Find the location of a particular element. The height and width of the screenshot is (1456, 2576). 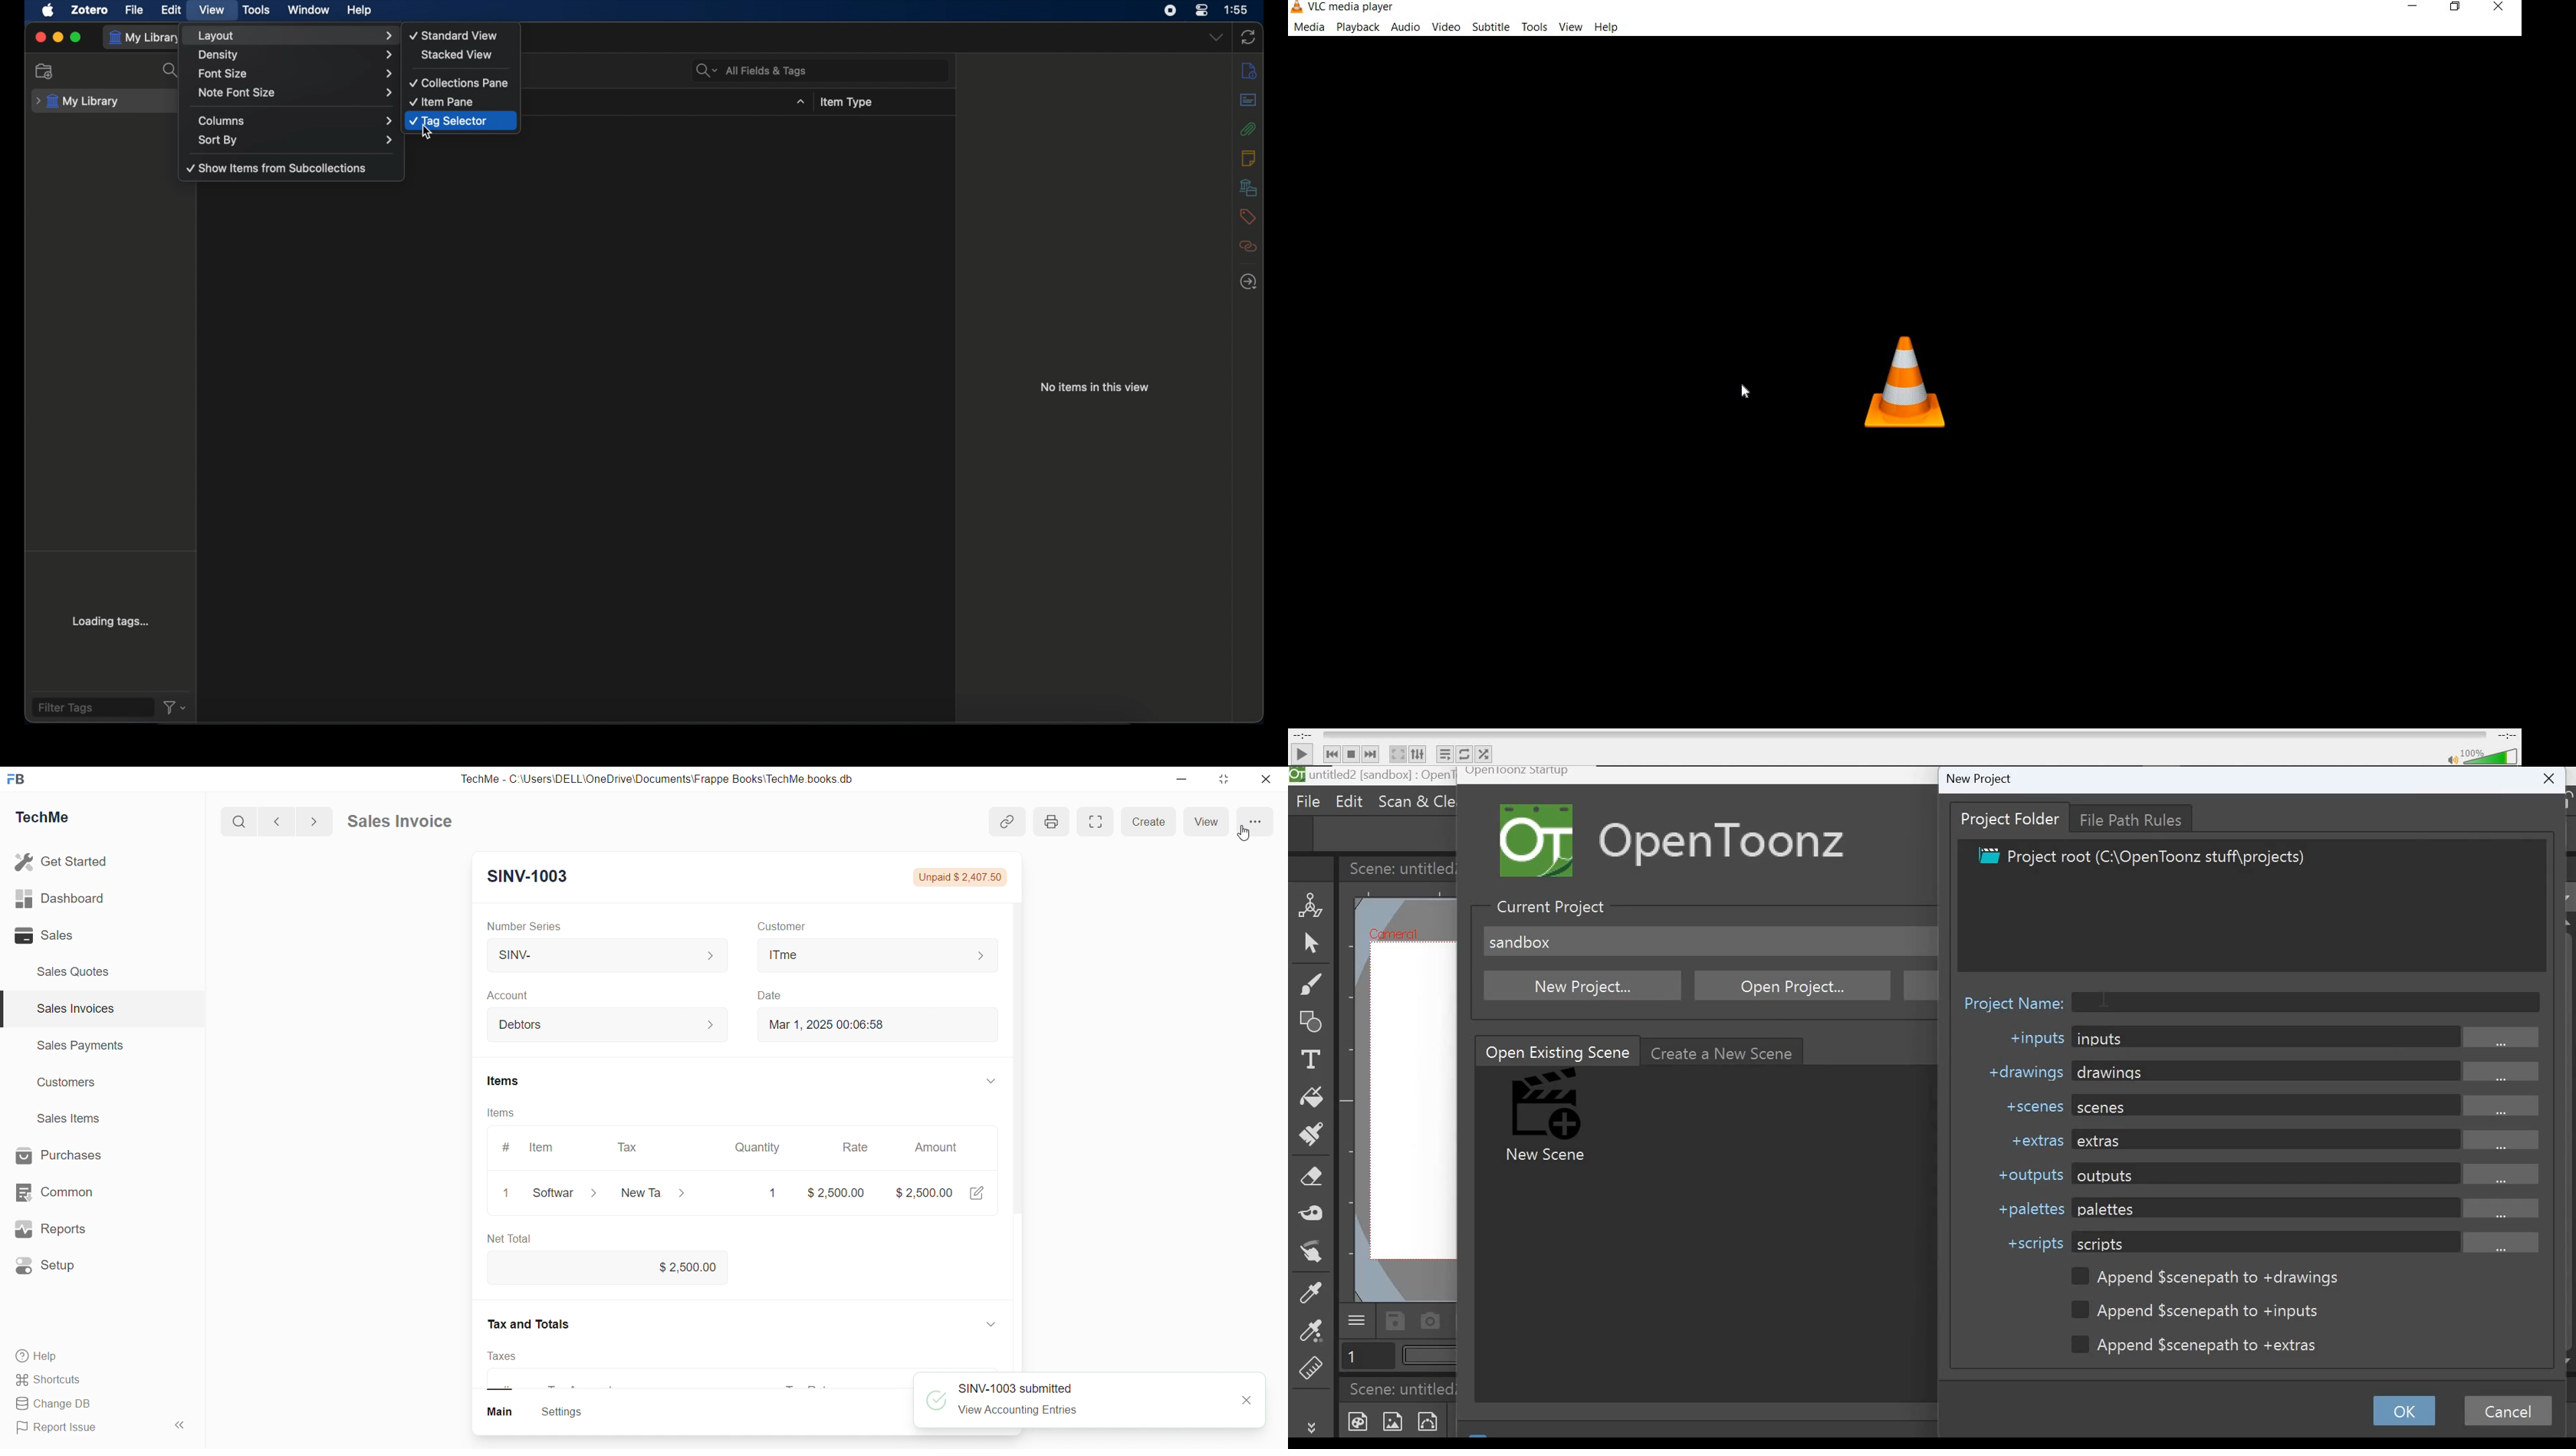

Sales Invoices is located at coordinates (70, 1011).